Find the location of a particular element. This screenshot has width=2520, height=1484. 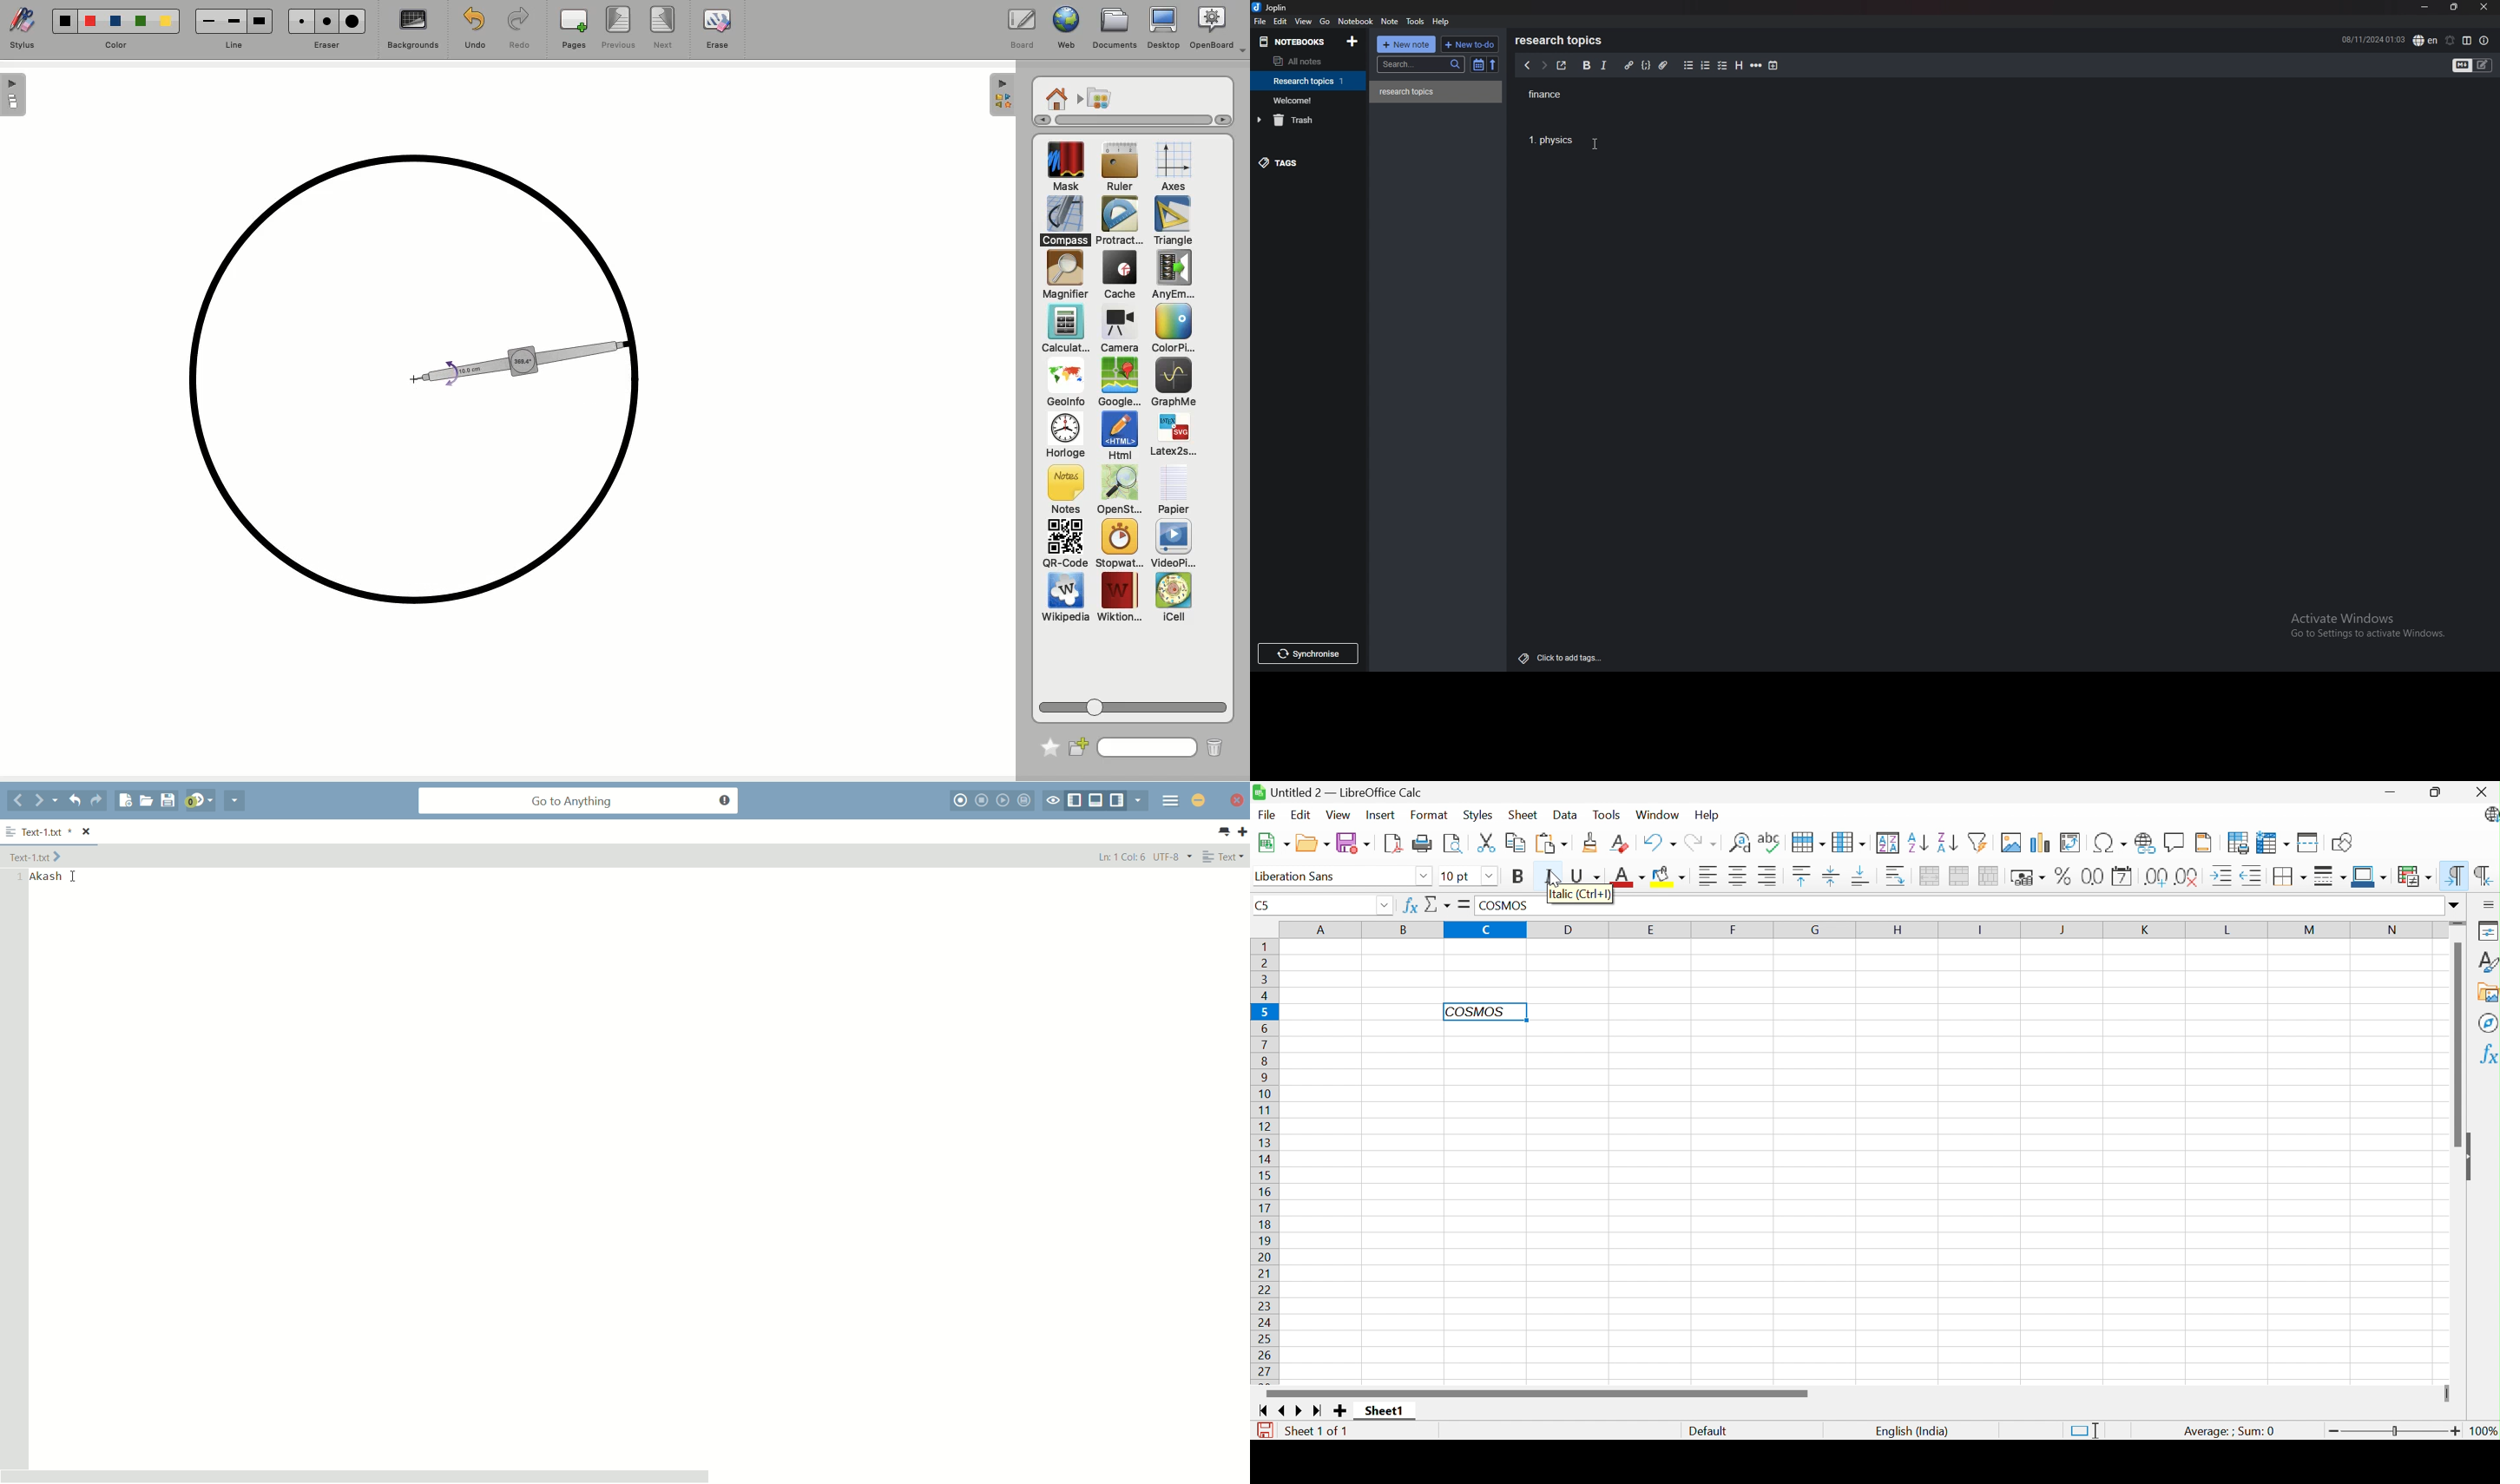

note is located at coordinates (1436, 92).